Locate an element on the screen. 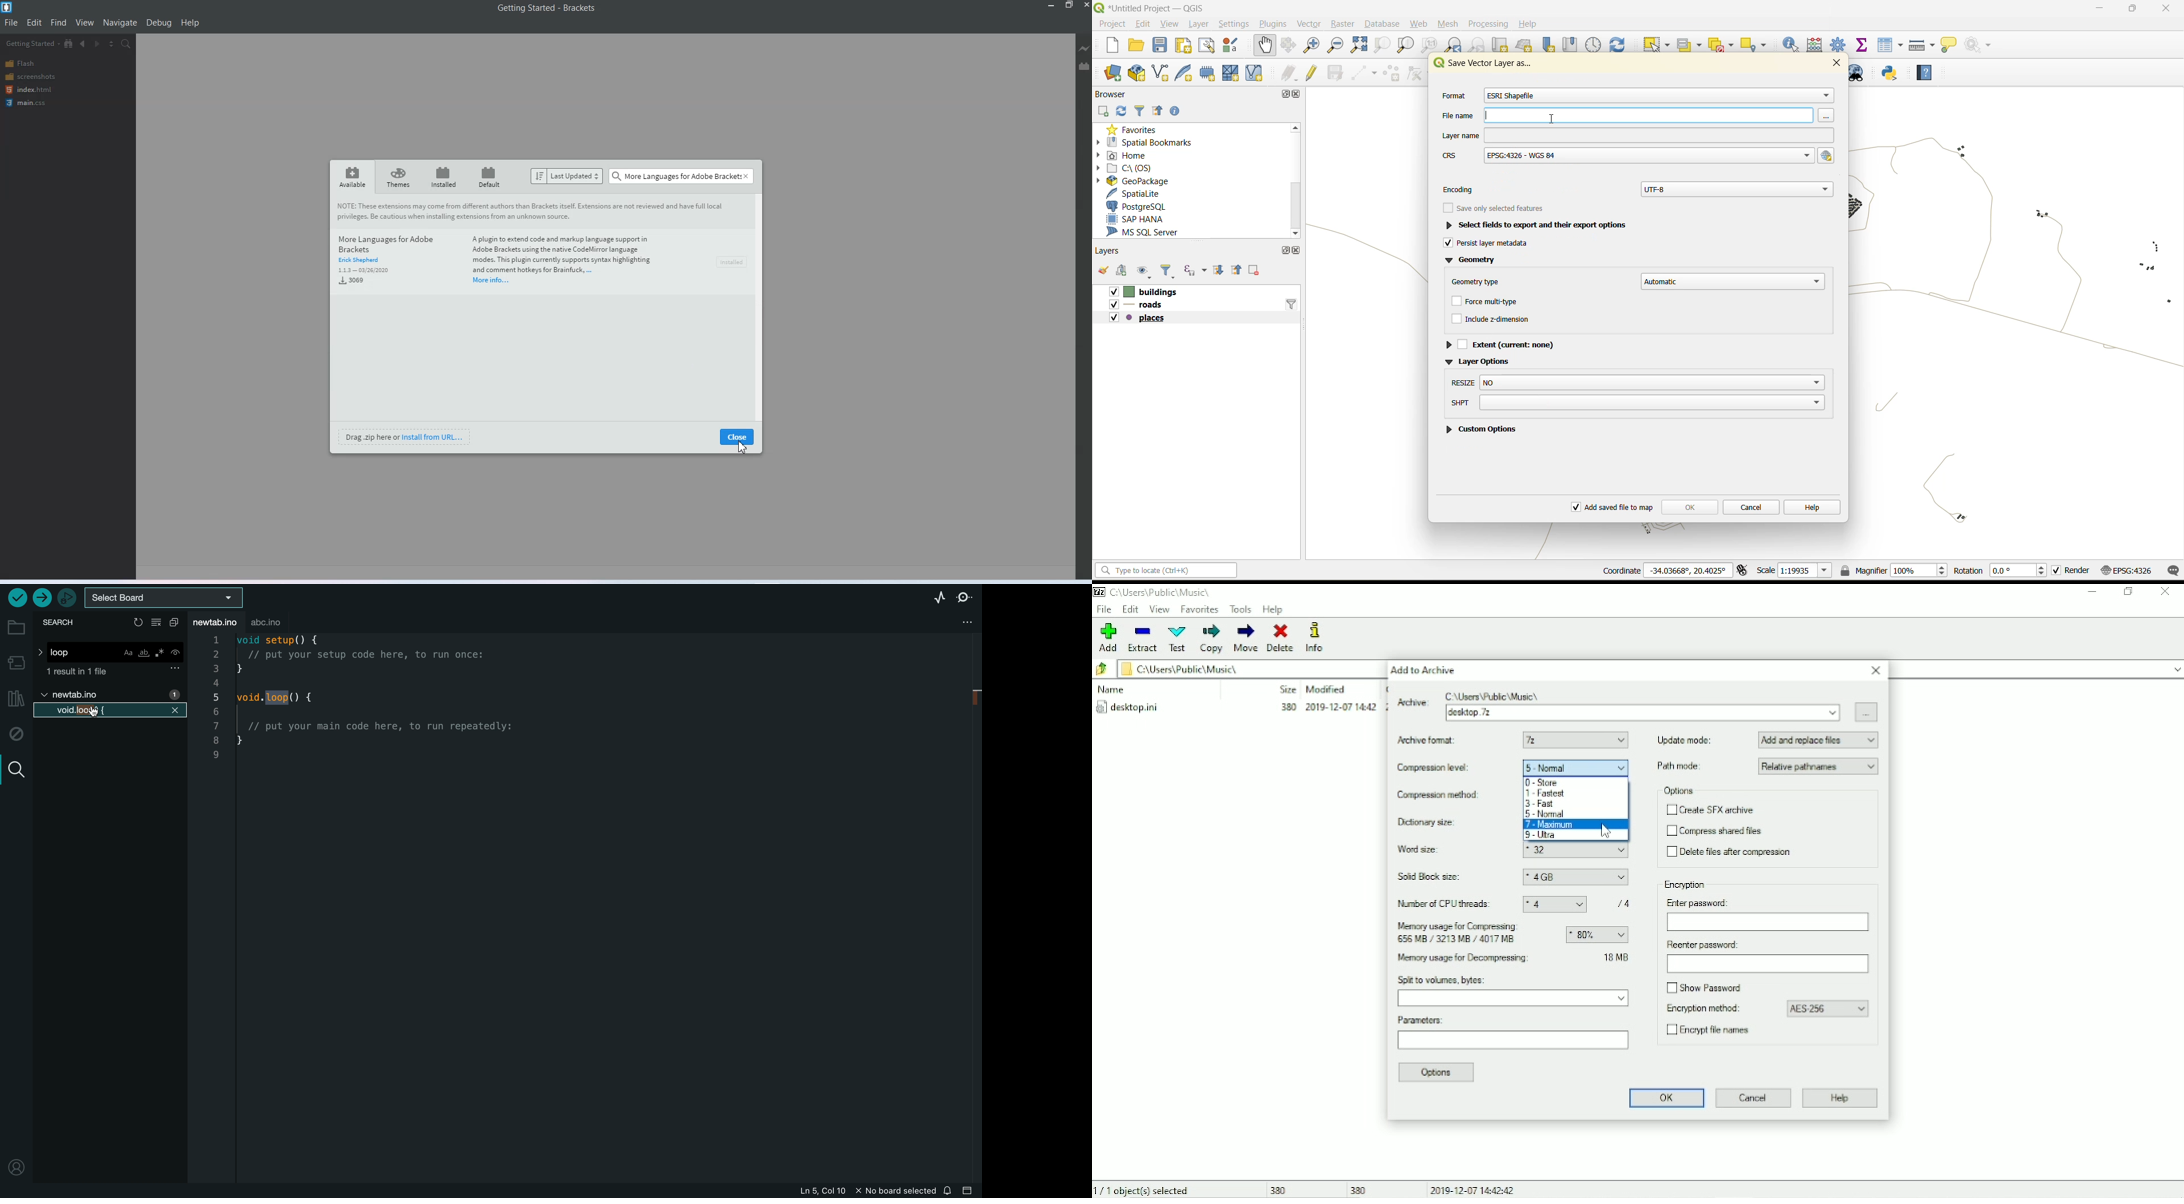  selected search is located at coordinates (109, 710).